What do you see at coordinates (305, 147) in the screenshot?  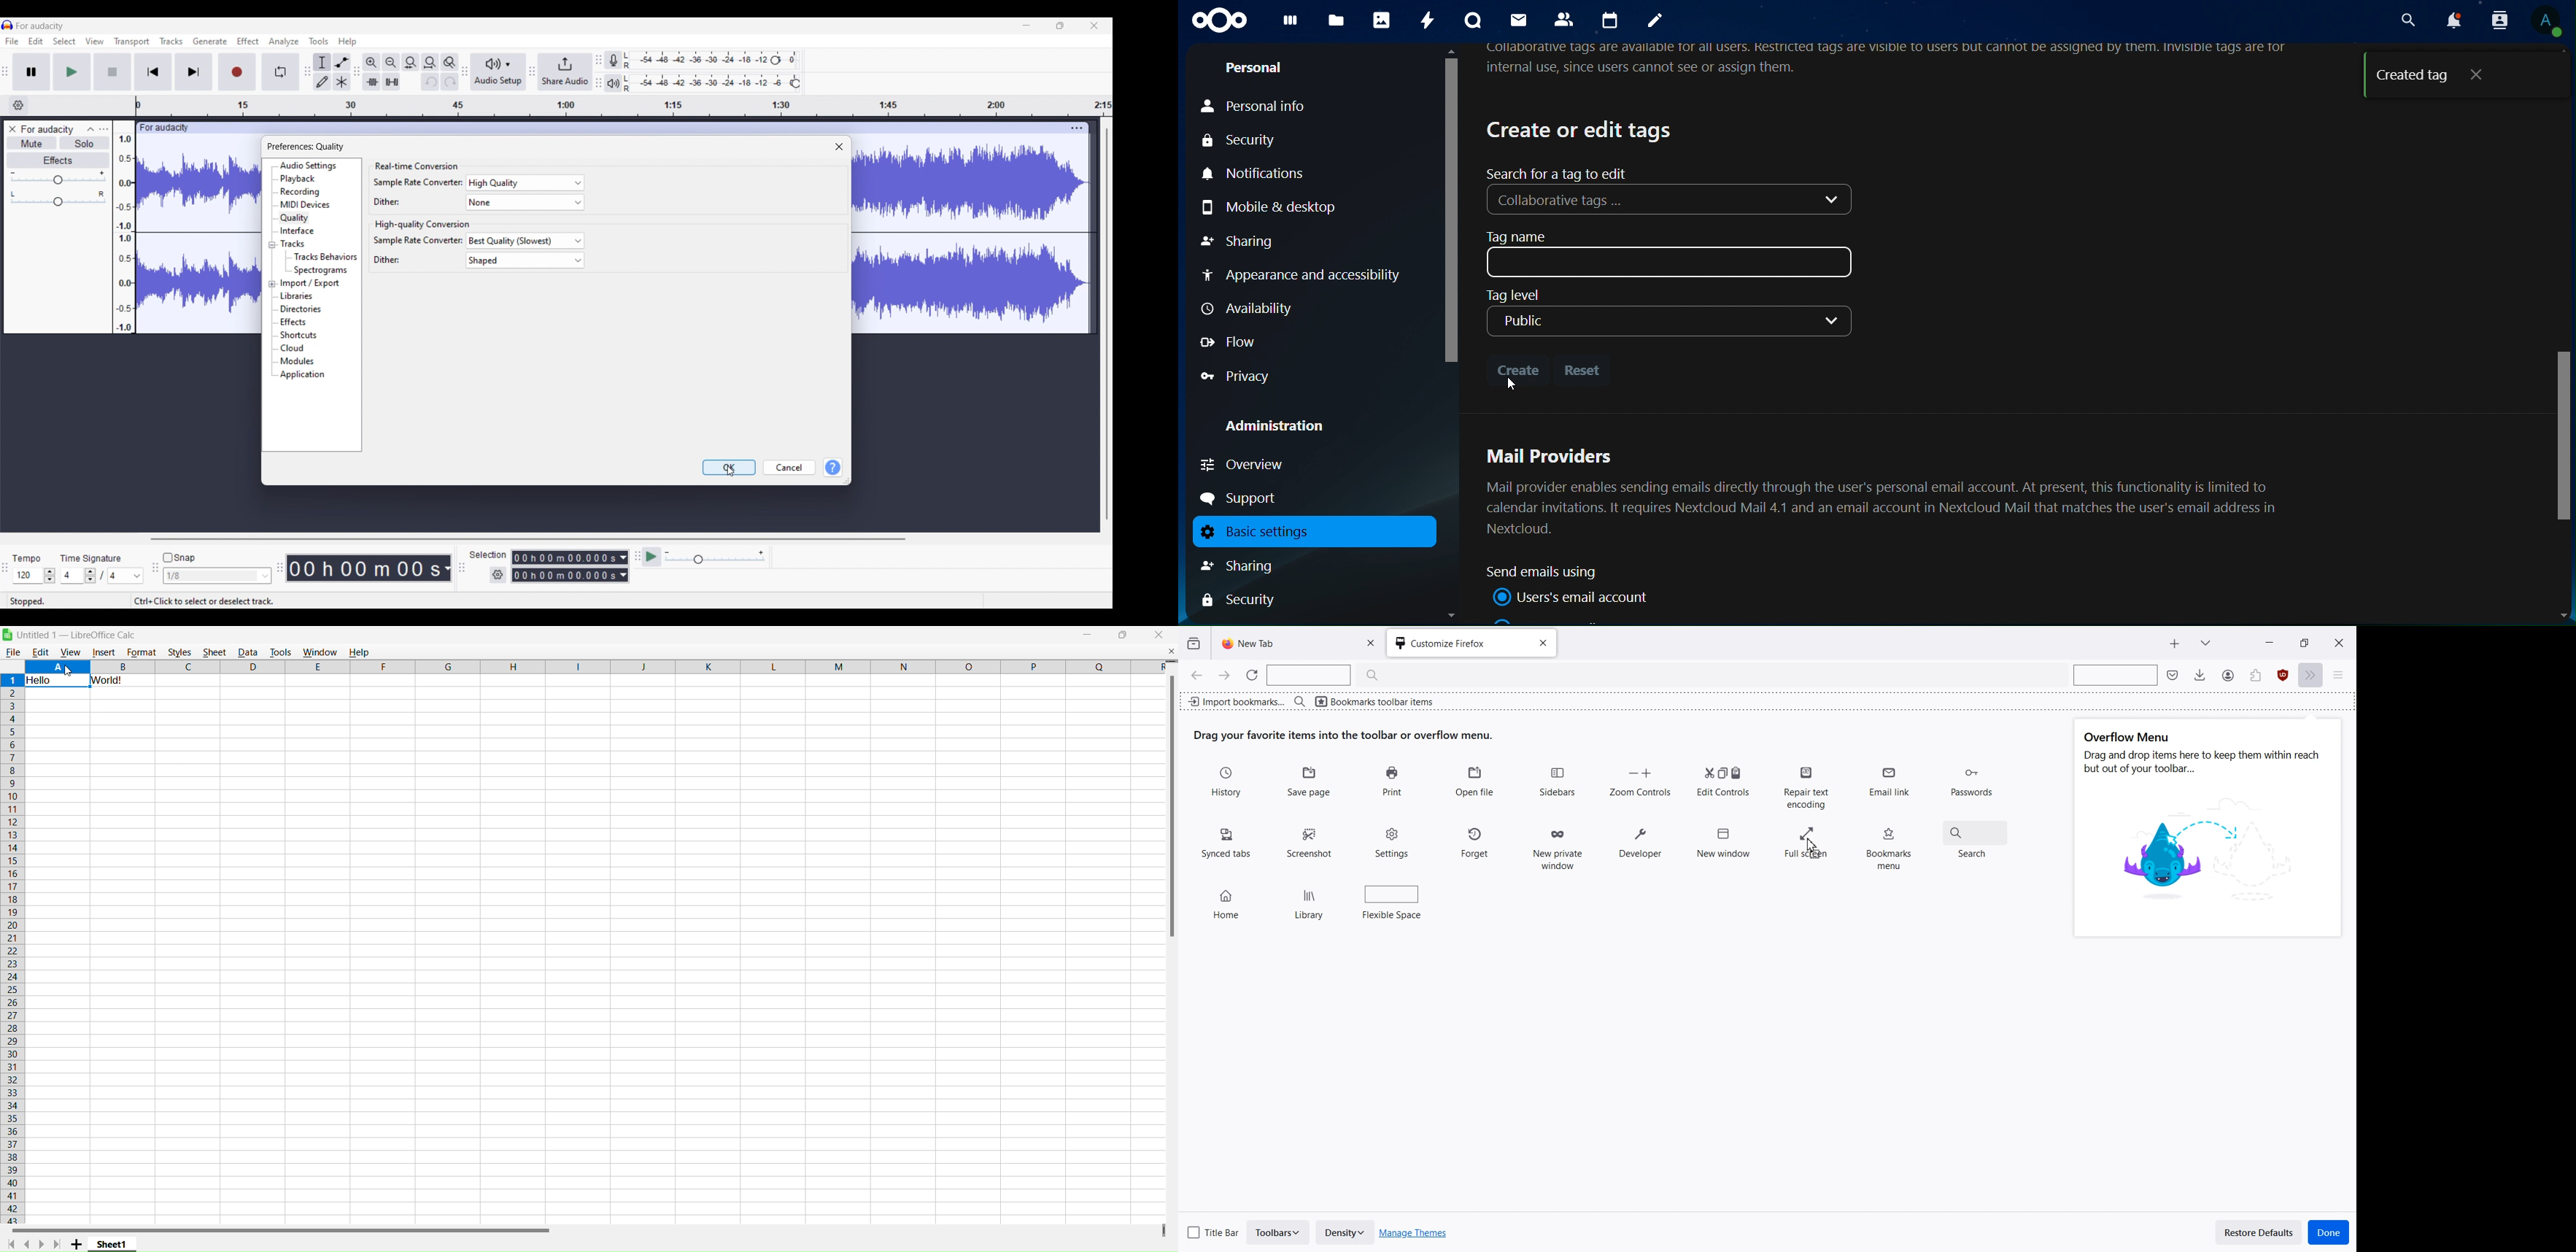 I see `Widow title and title of current setting` at bounding box center [305, 147].